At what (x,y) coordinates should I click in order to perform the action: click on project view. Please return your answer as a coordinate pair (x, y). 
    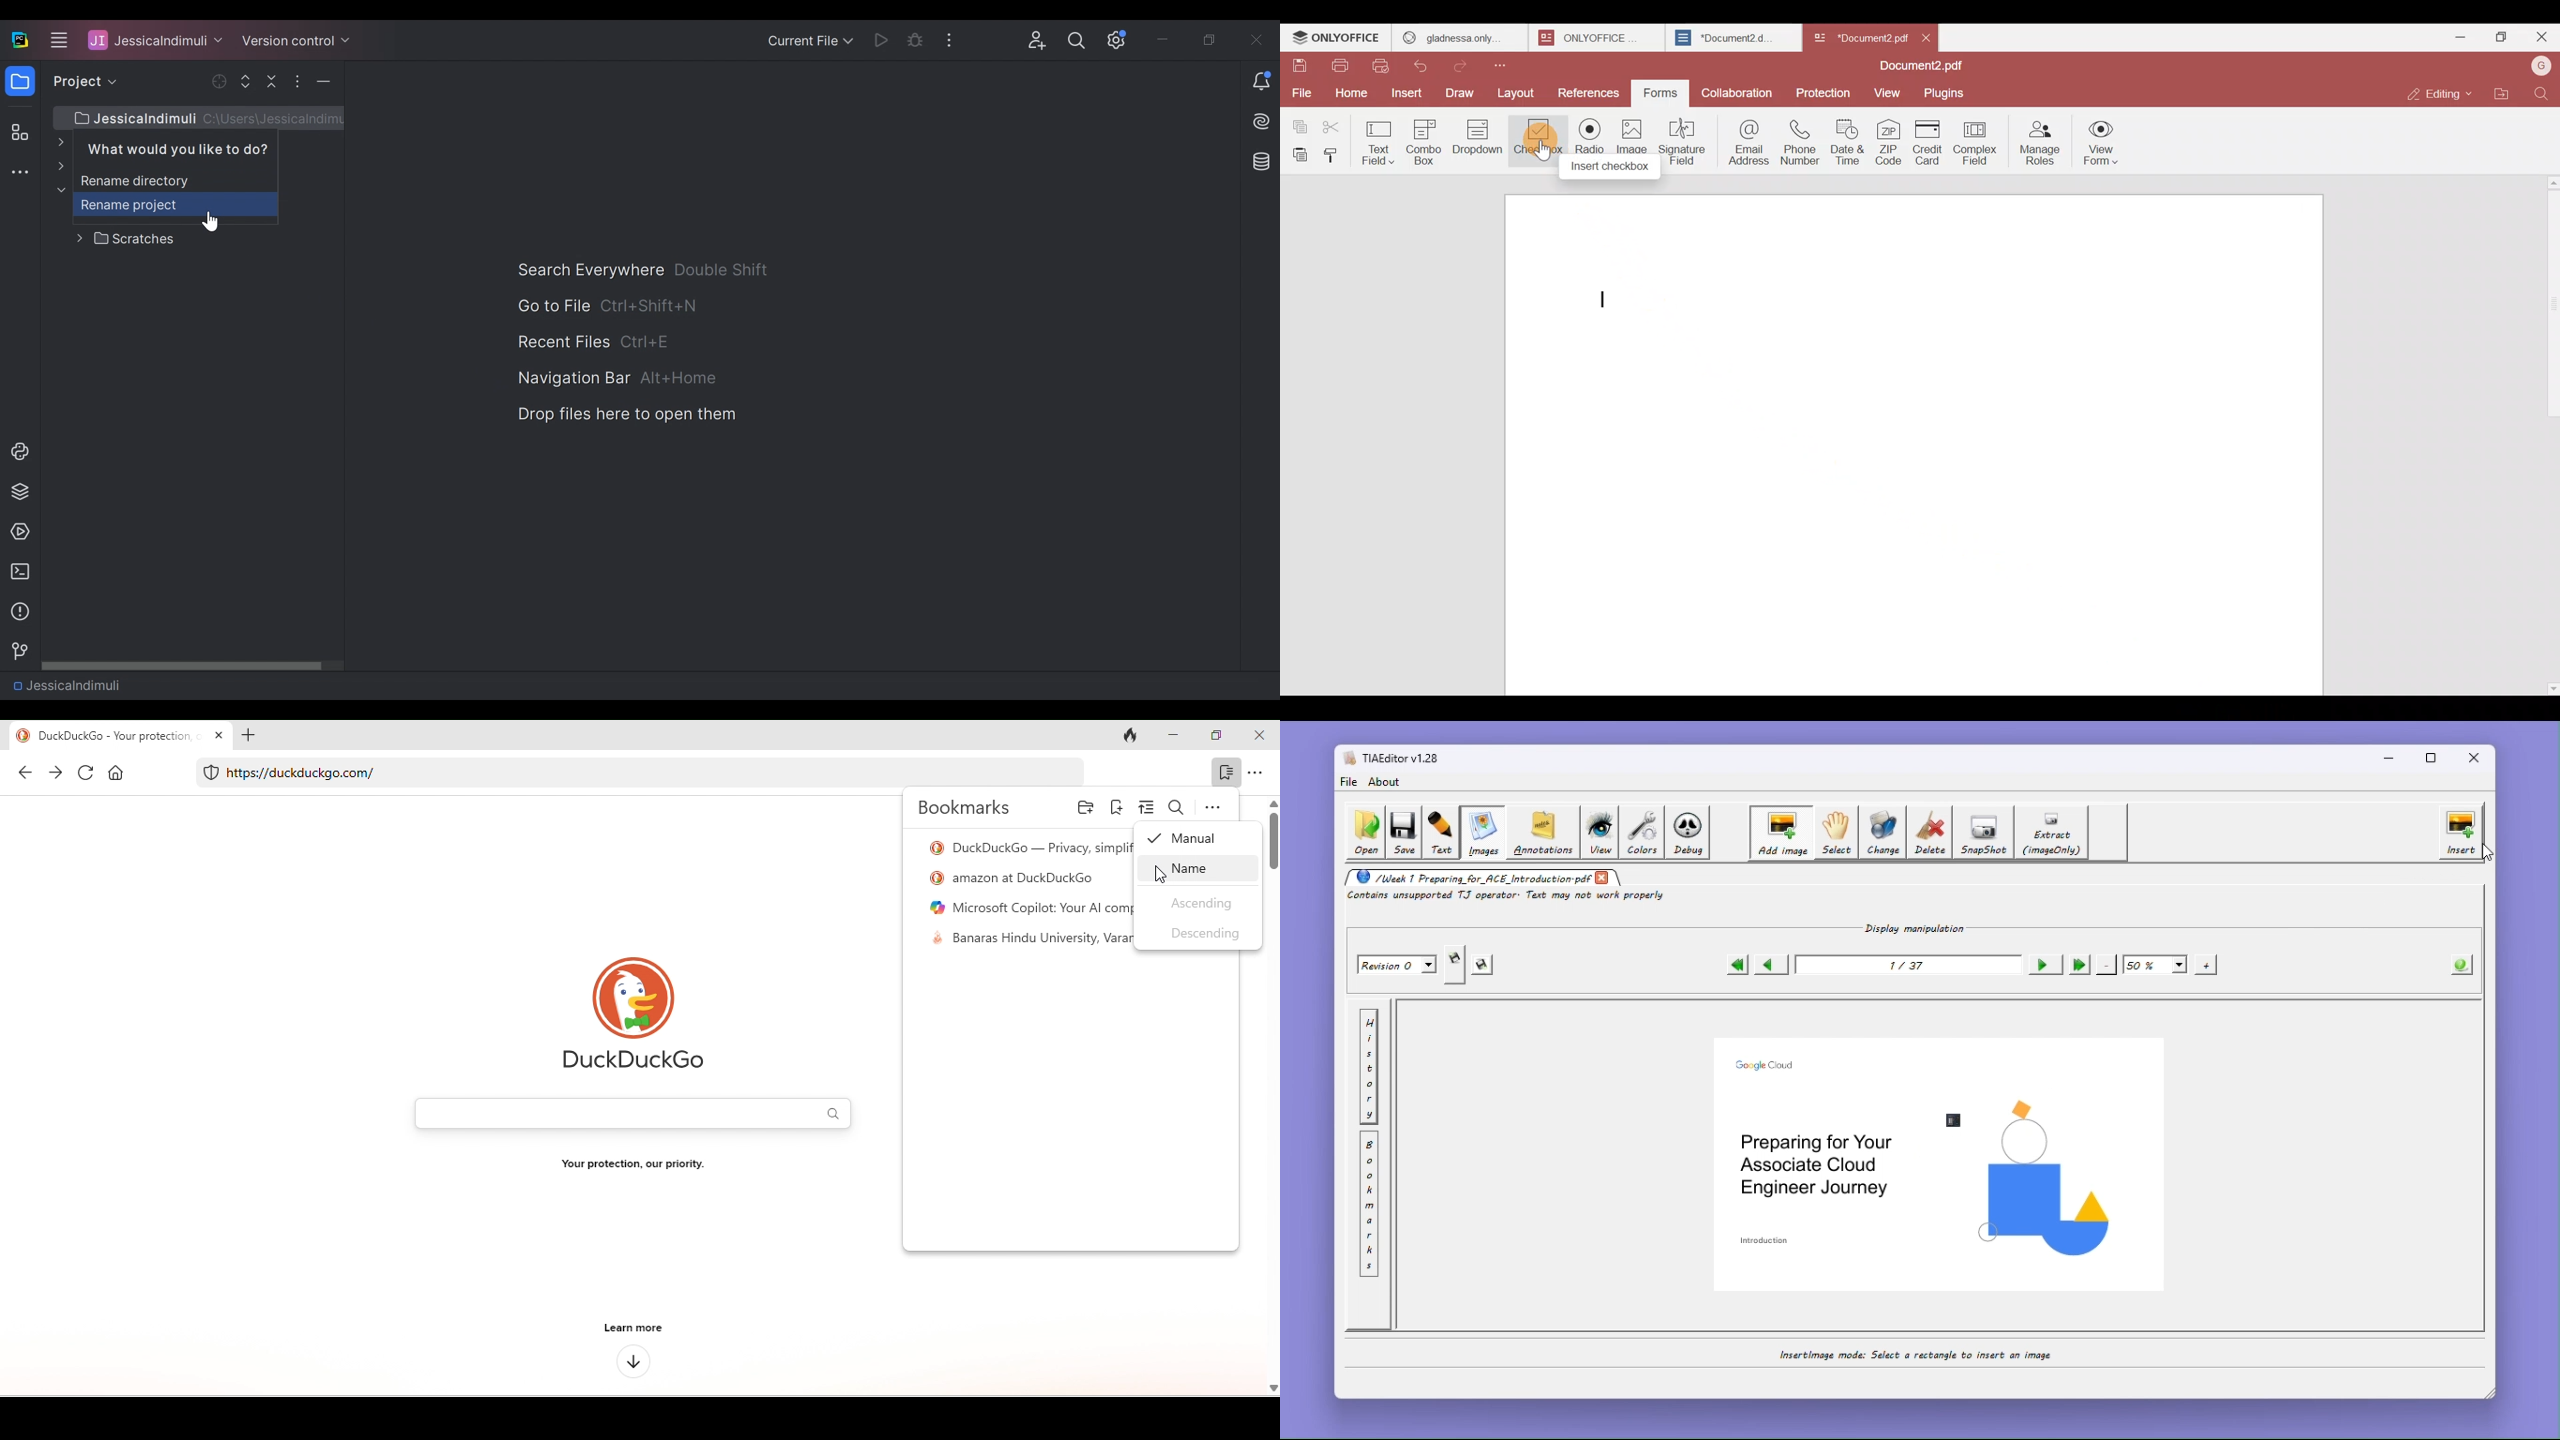
    Looking at the image, I should click on (81, 81).